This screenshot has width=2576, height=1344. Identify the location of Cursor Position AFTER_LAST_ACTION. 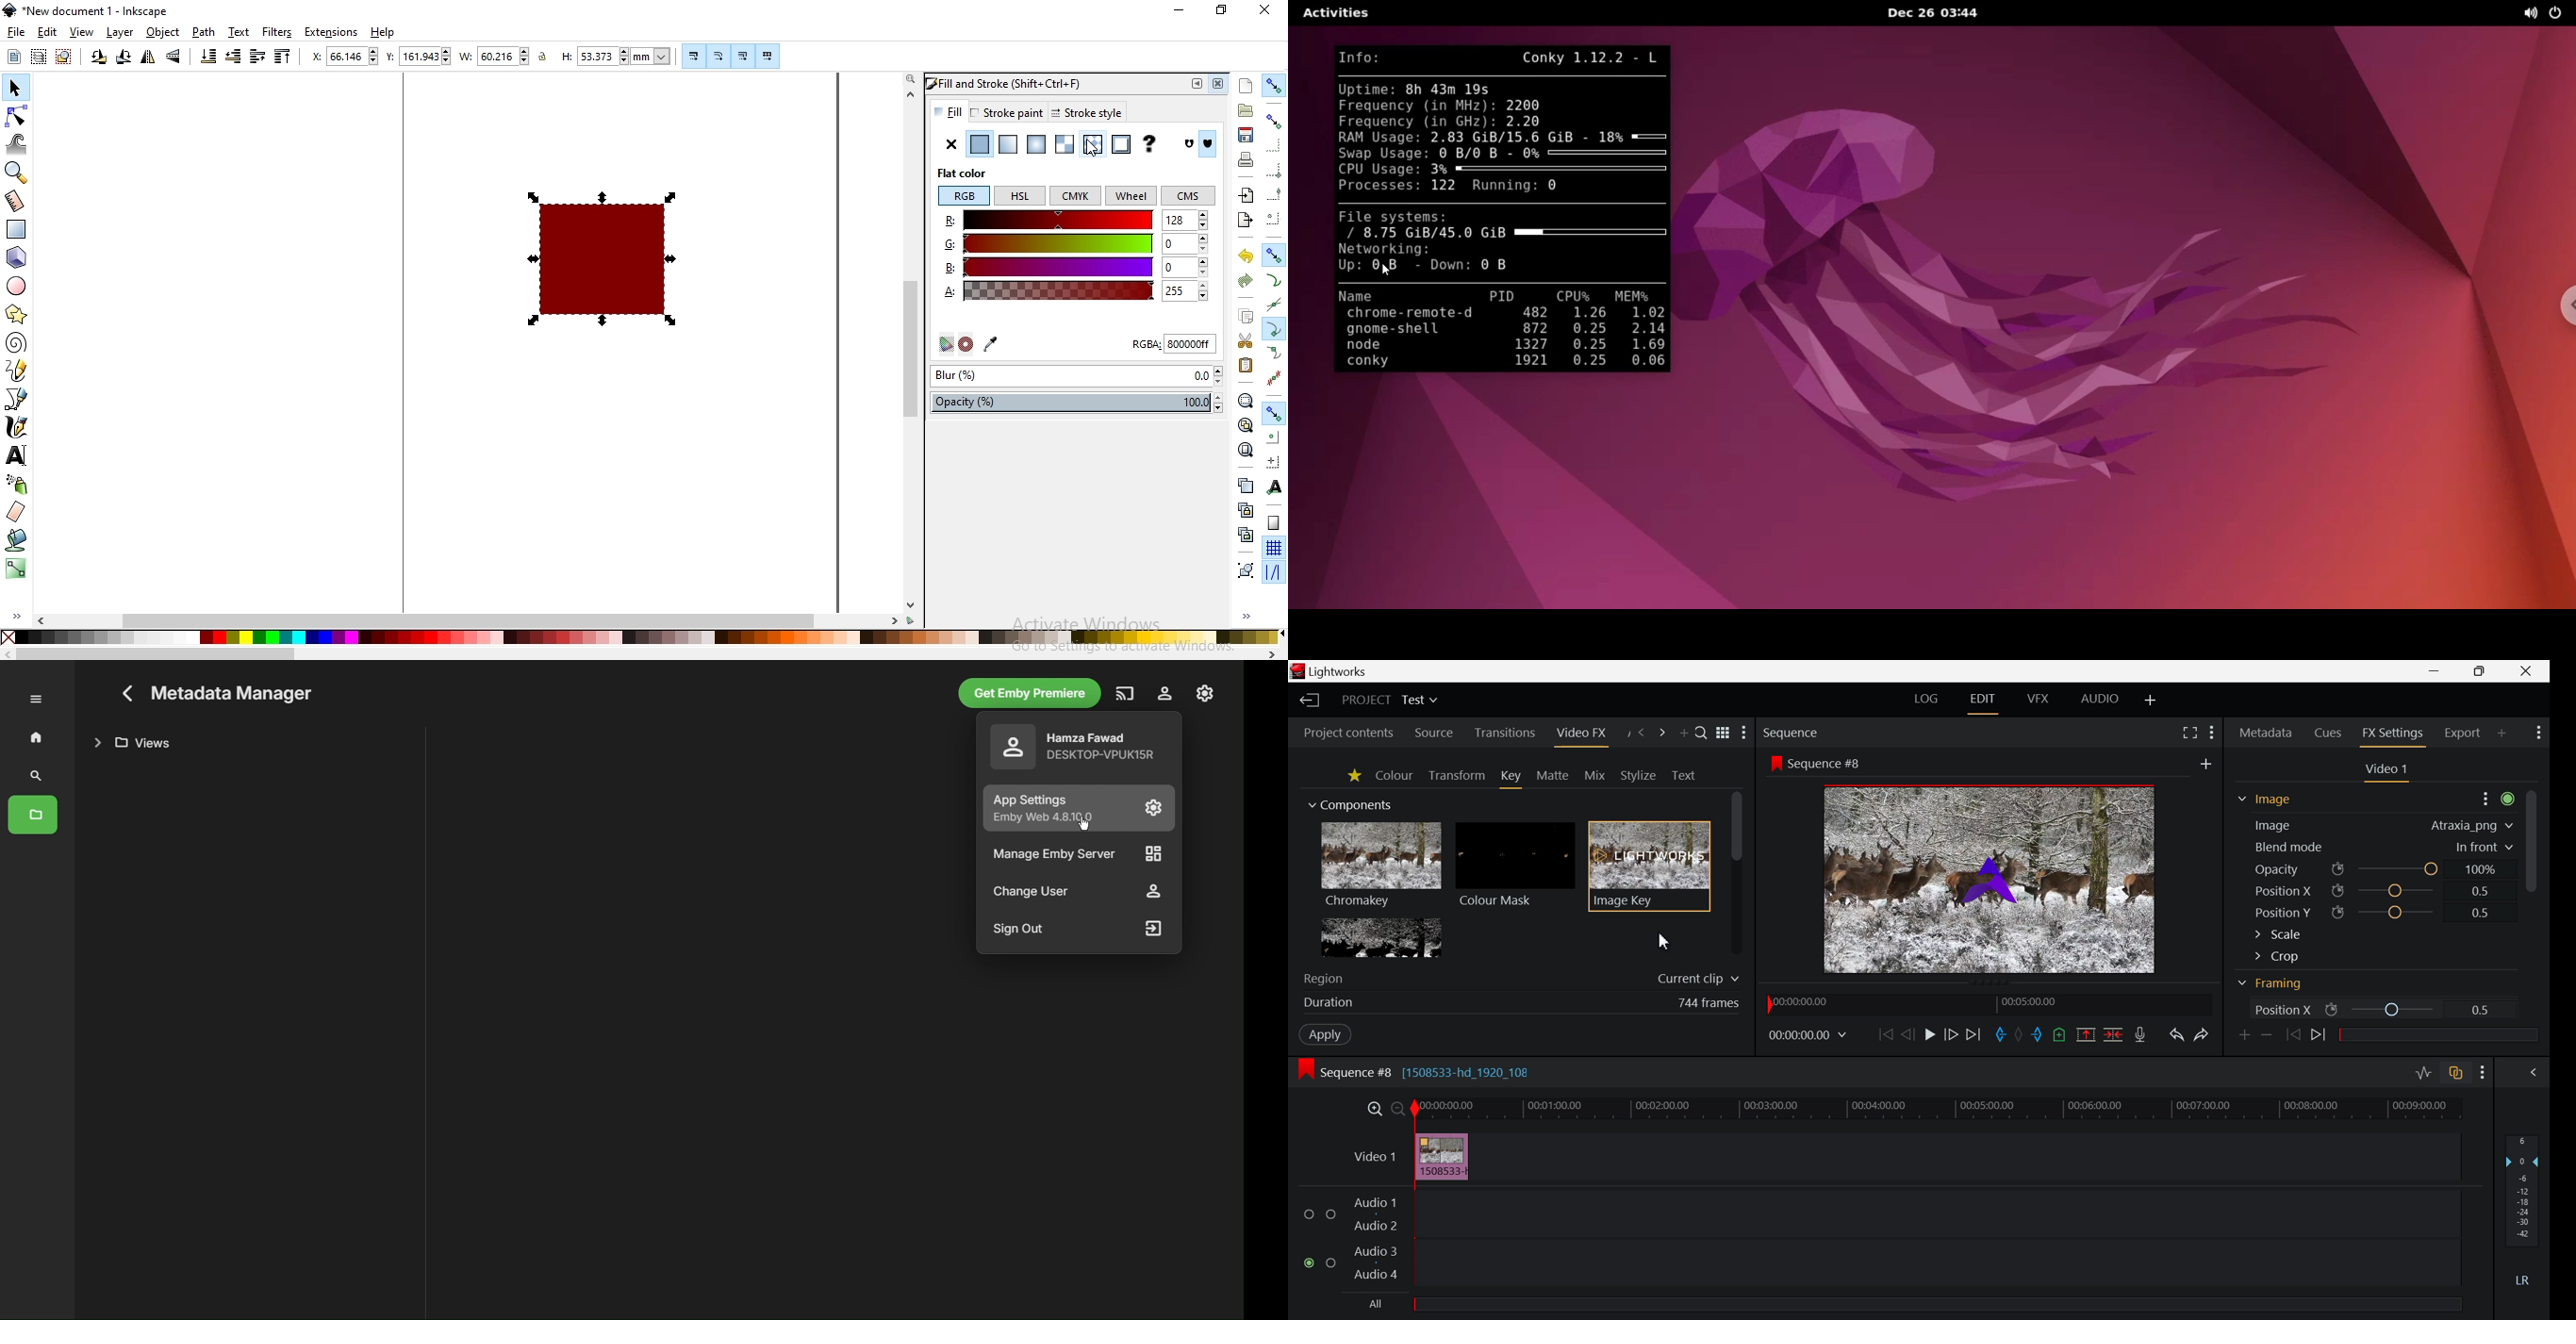
(1667, 941).